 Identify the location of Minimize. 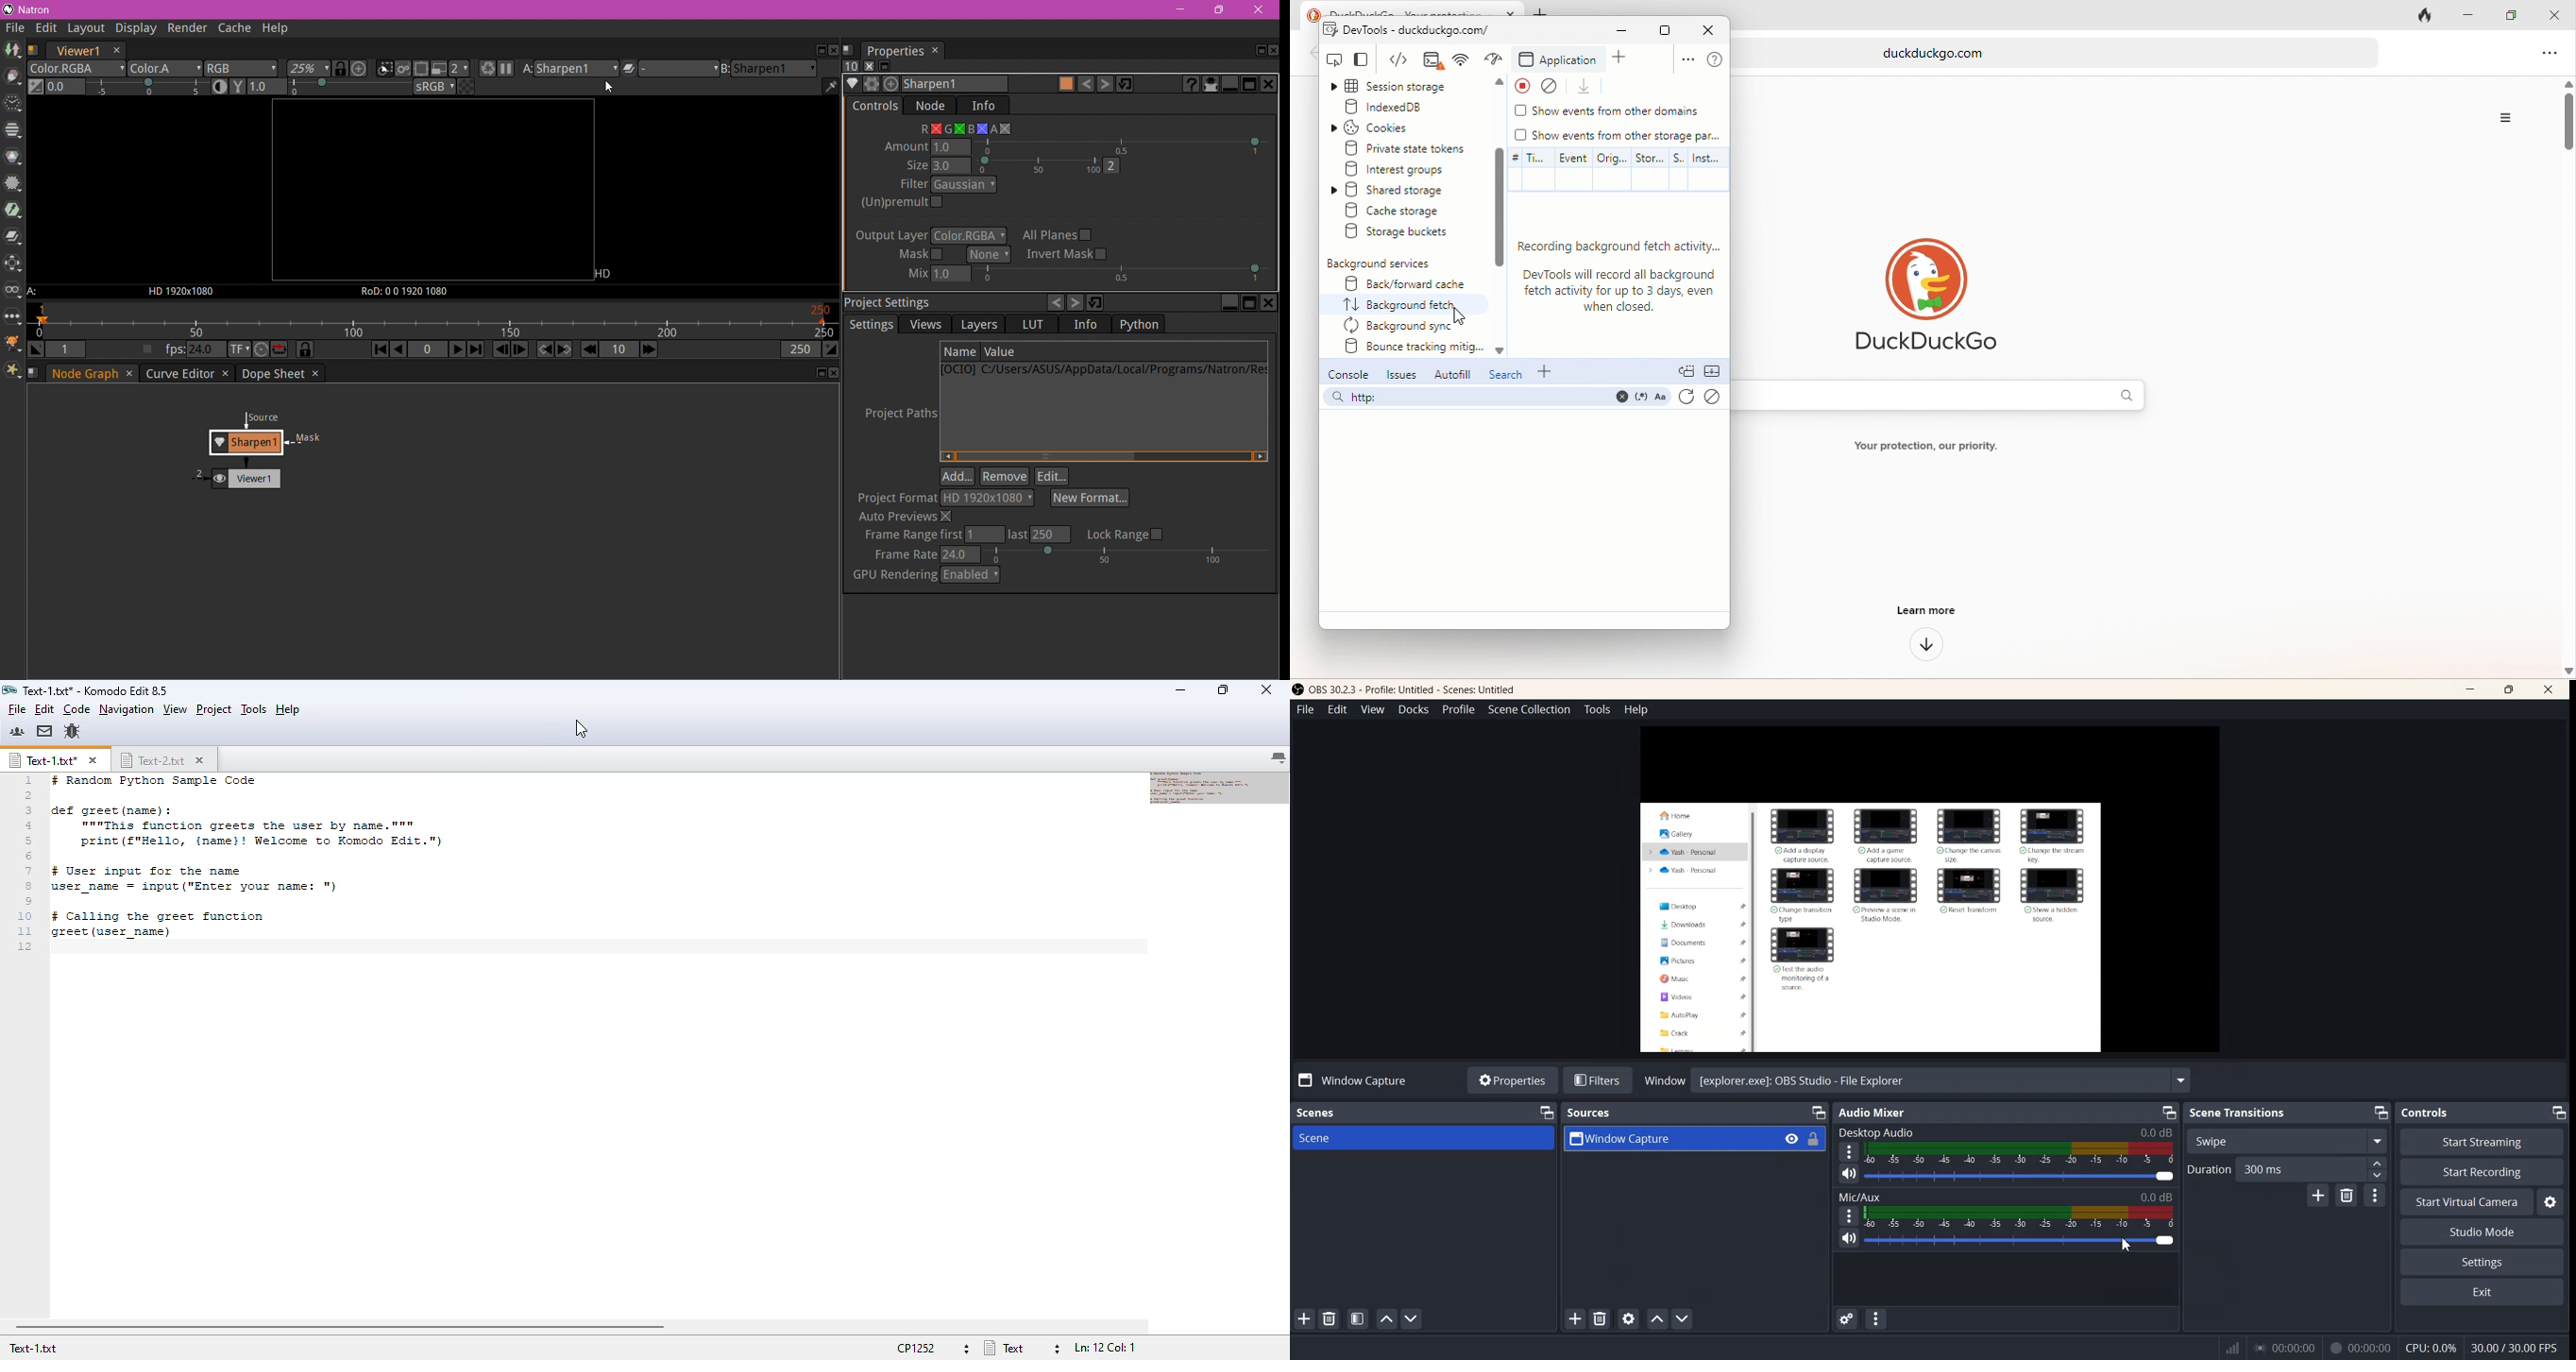
(2381, 1113).